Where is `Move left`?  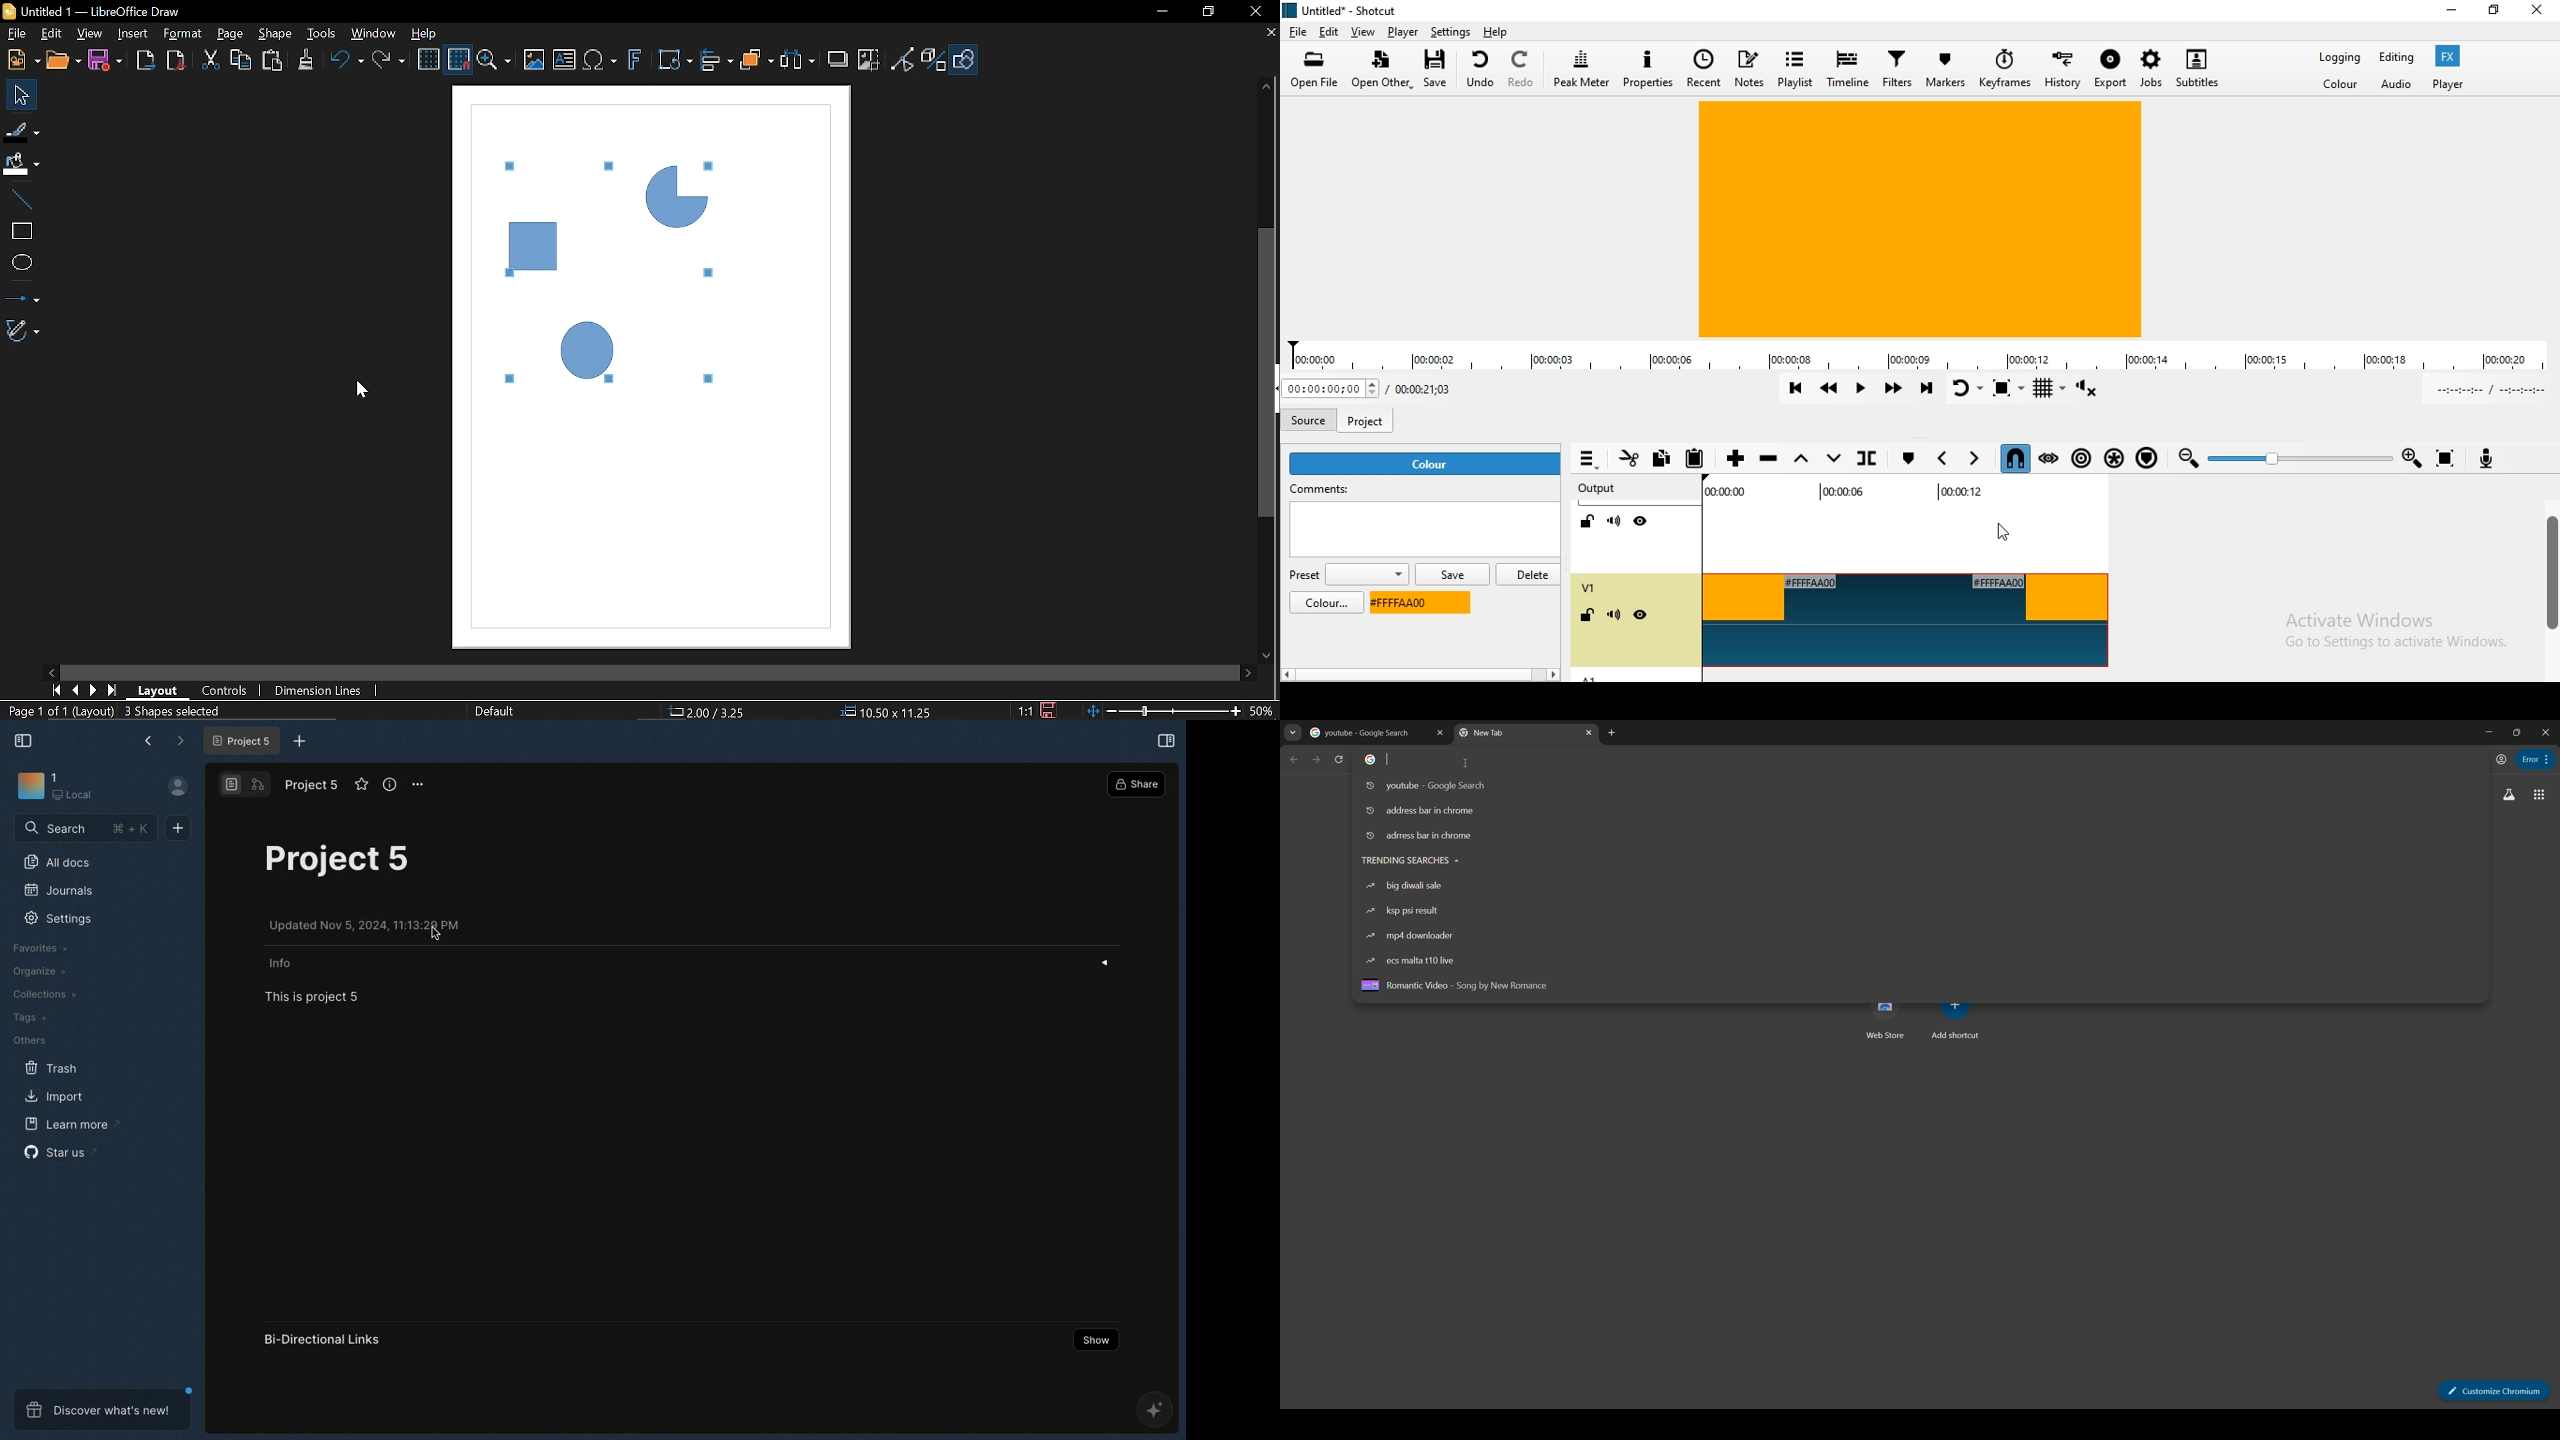
Move left is located at coordinates (53, 672).